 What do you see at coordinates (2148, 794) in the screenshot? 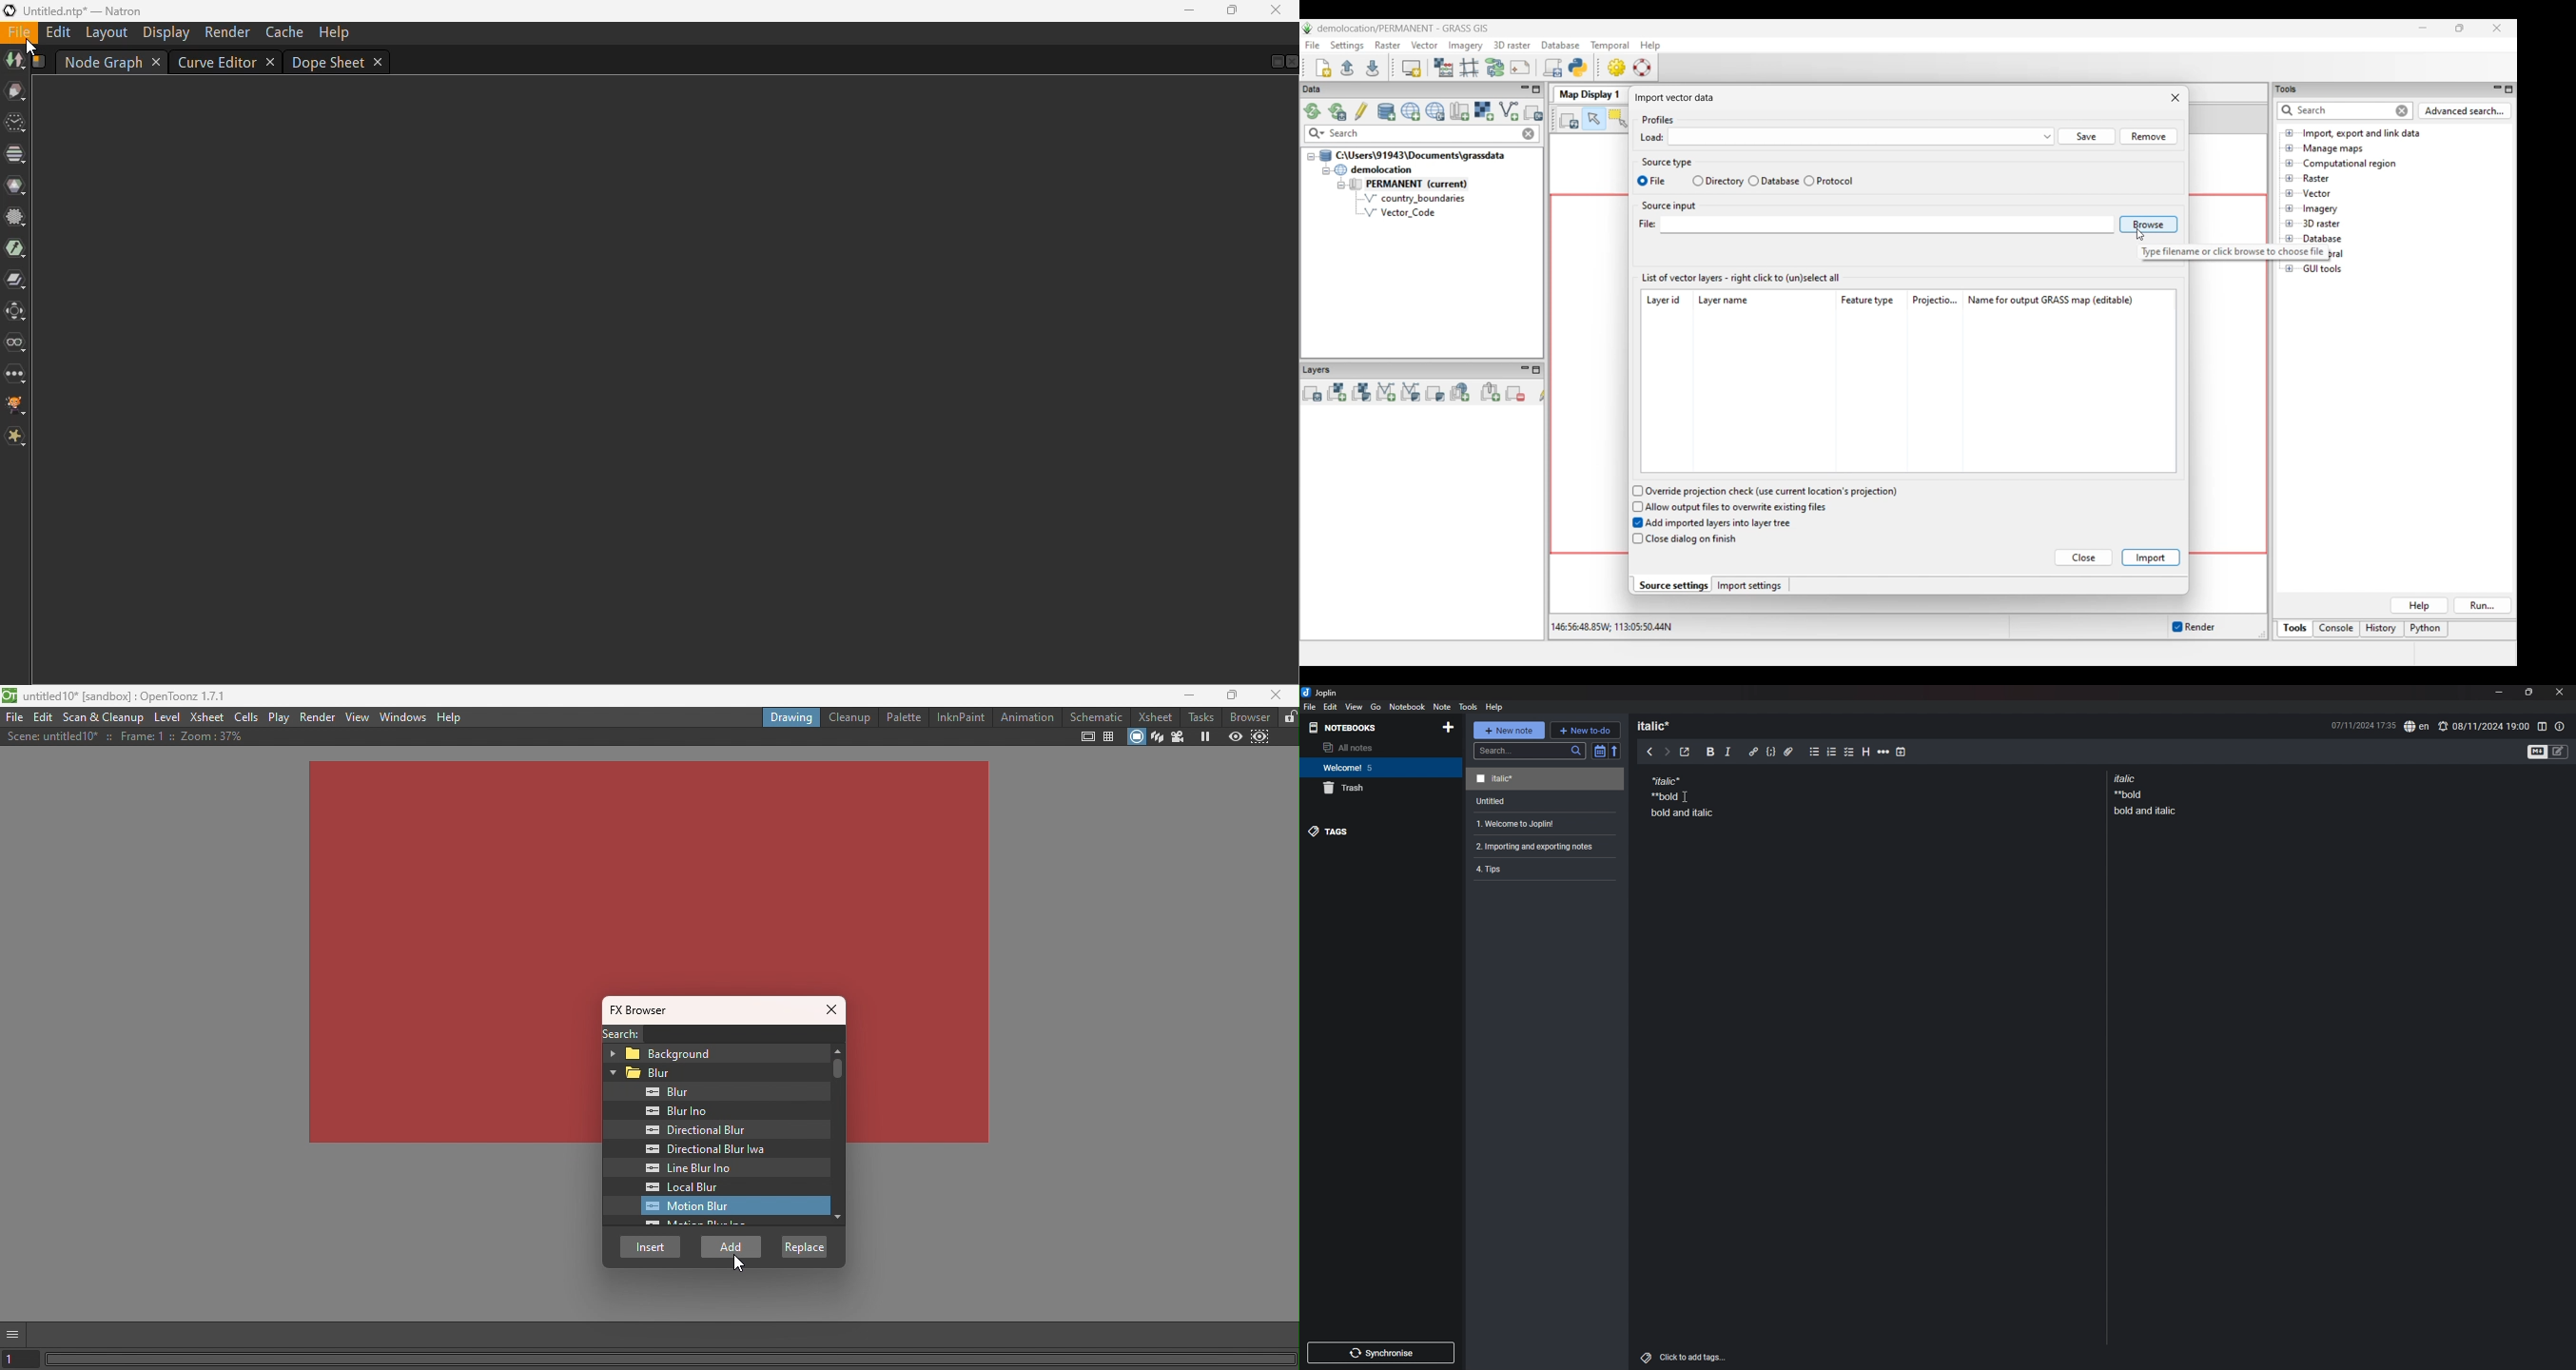
I see `note` at bounding box center [2148, 794].